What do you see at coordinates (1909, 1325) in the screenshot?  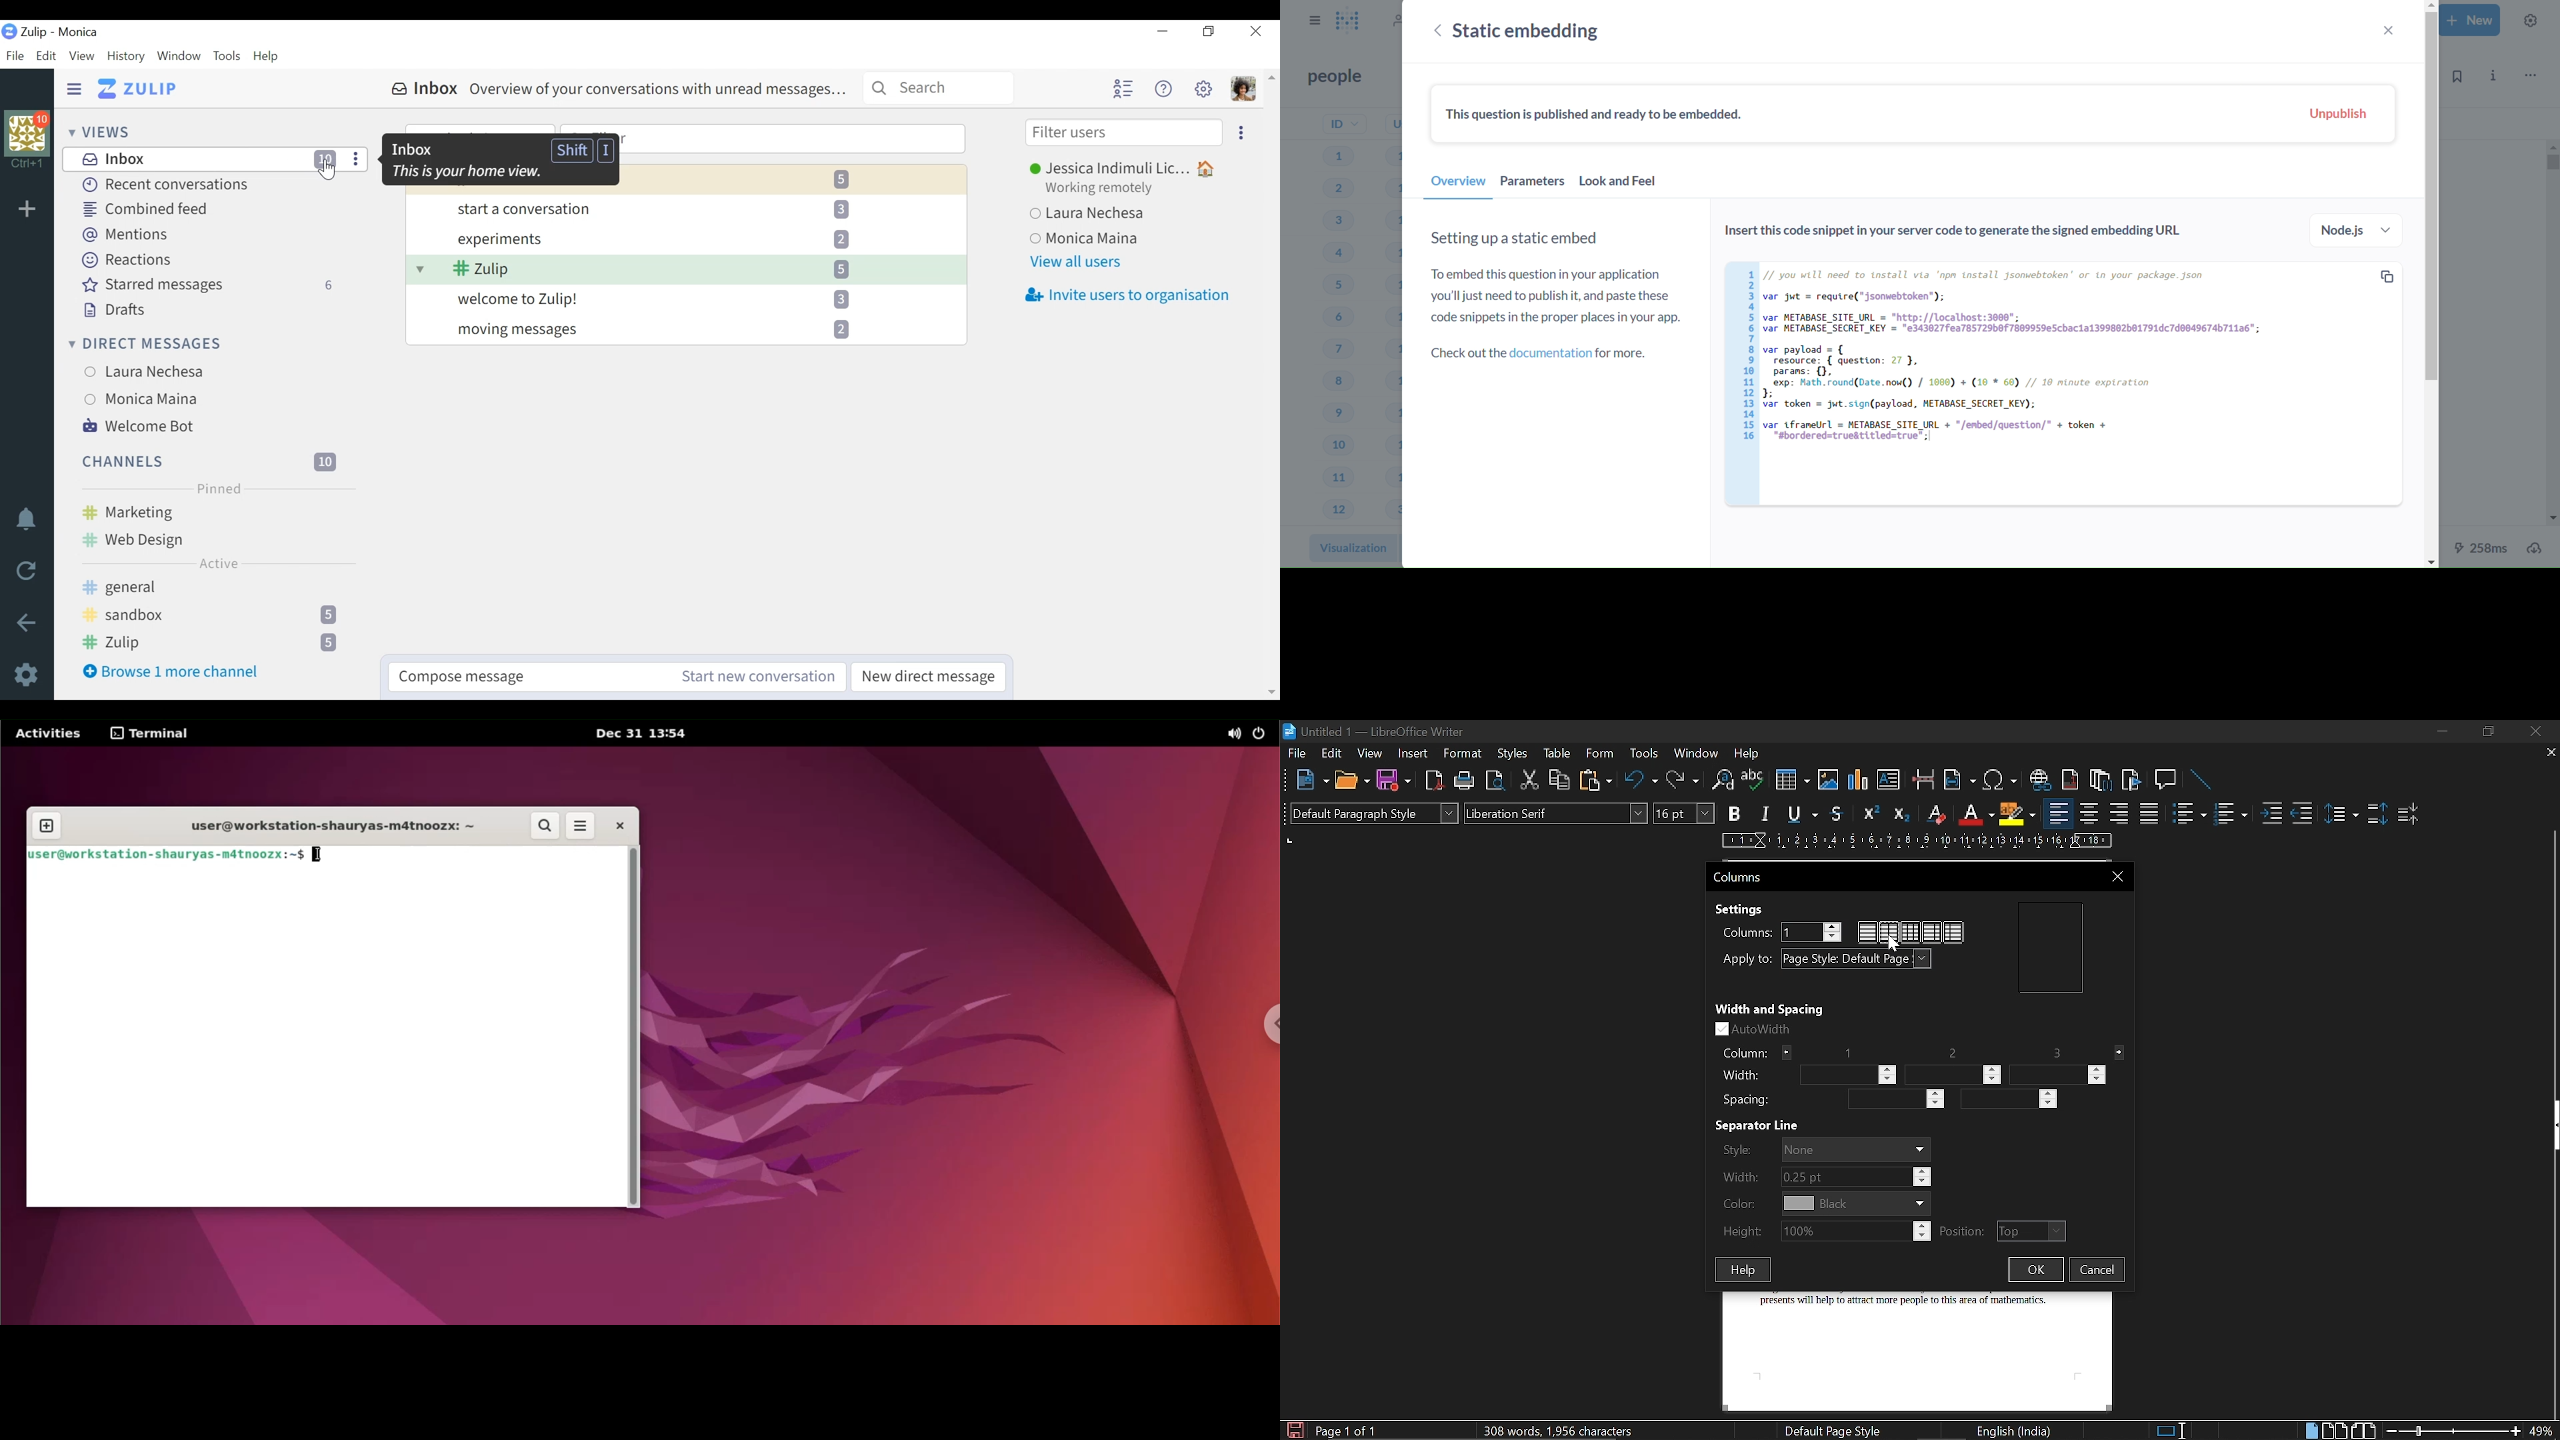 I see `presents will help to attract more people to this area of mathematics.` at bounding box center [1909, 1325].